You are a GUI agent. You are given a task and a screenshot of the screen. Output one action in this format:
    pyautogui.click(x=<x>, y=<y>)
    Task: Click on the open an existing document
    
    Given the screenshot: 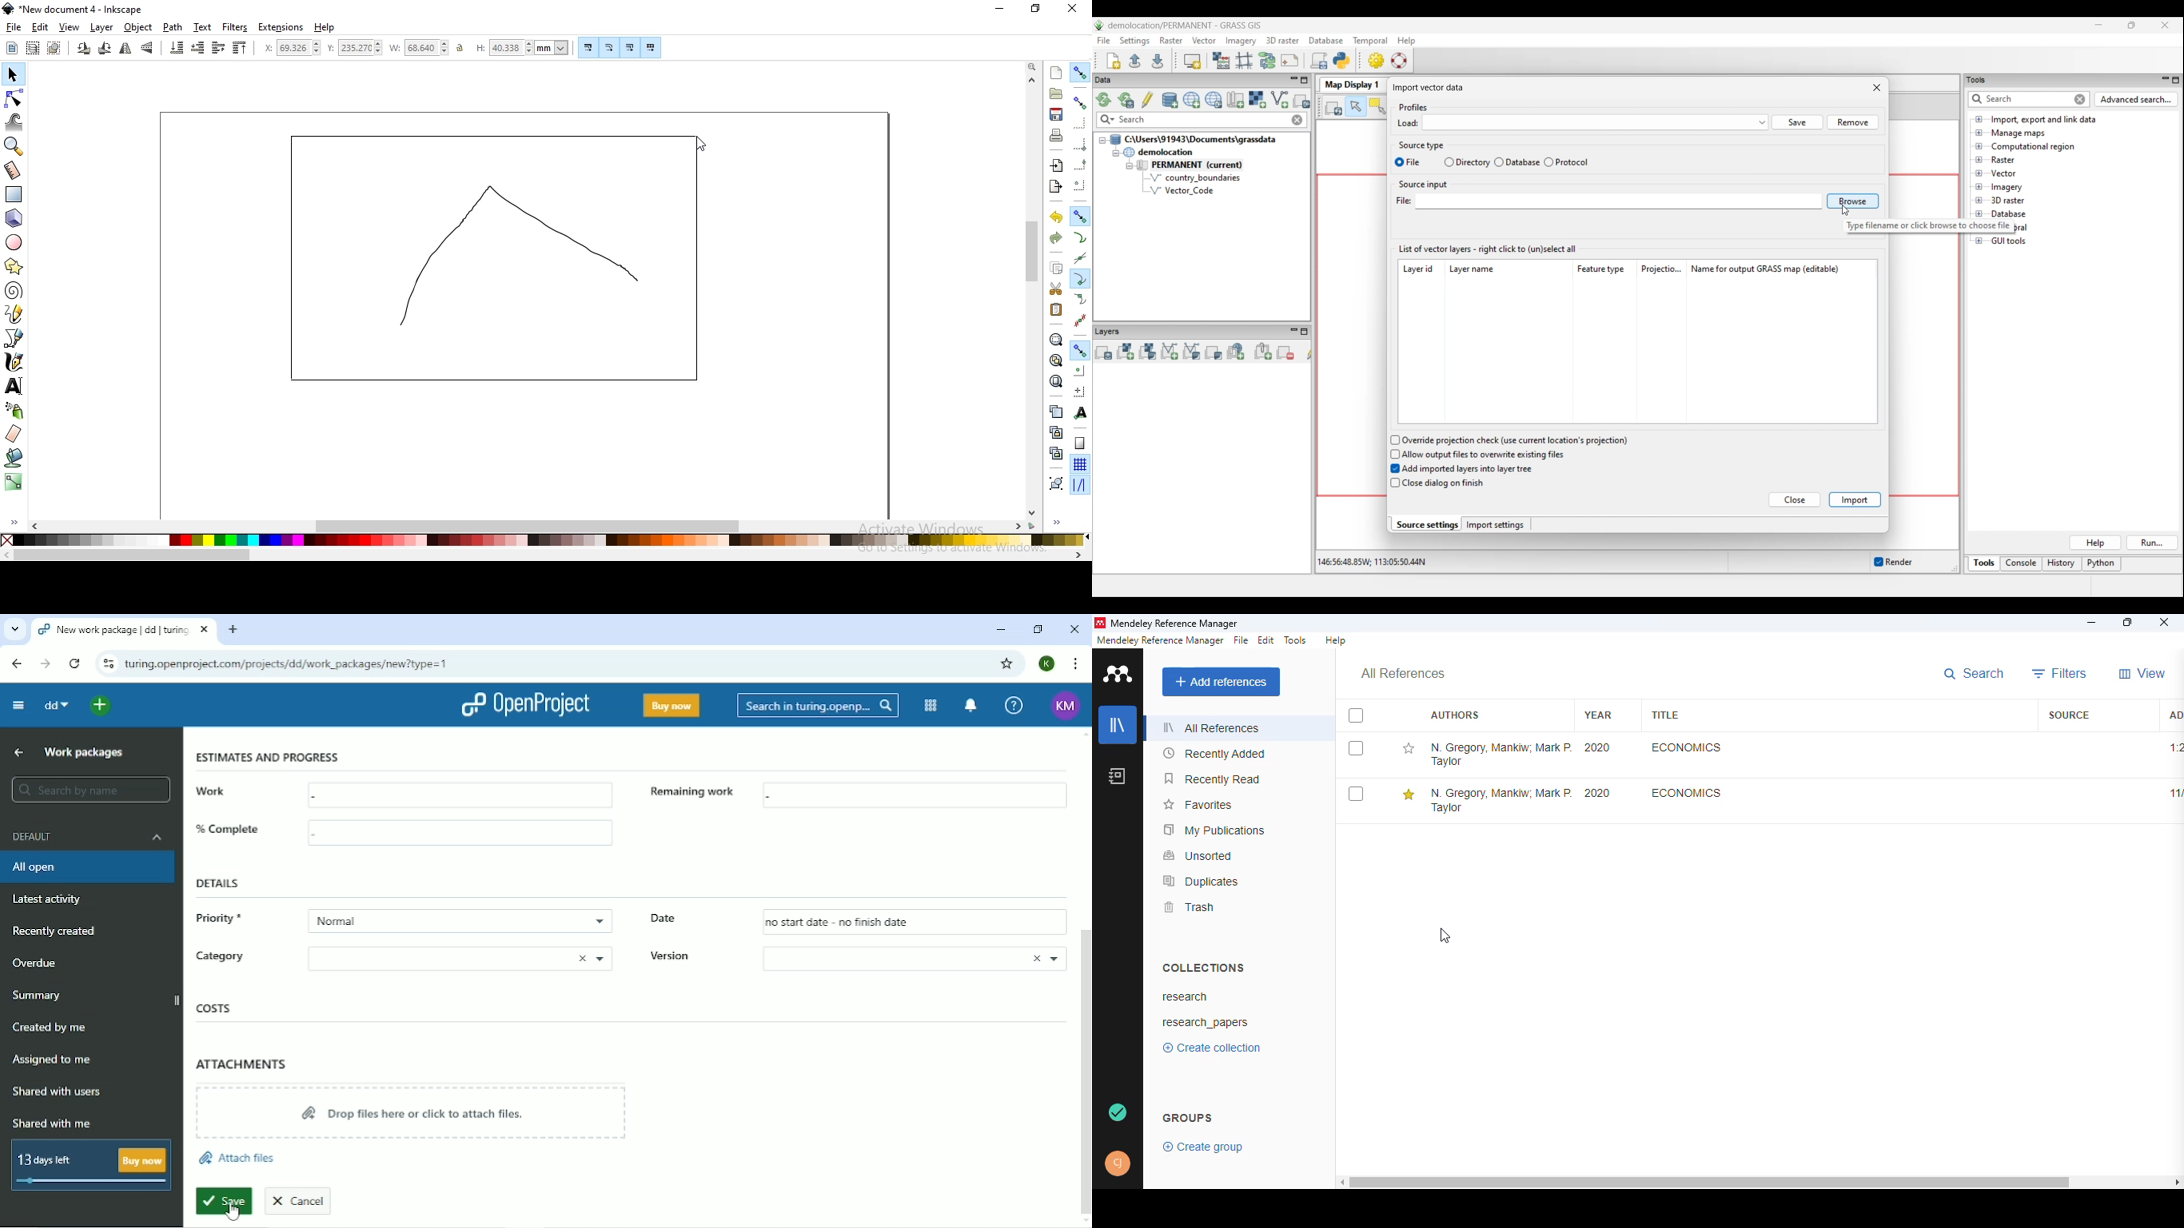 What is the action you would take?
    pyautogui.click(x=1056, y=94)
    